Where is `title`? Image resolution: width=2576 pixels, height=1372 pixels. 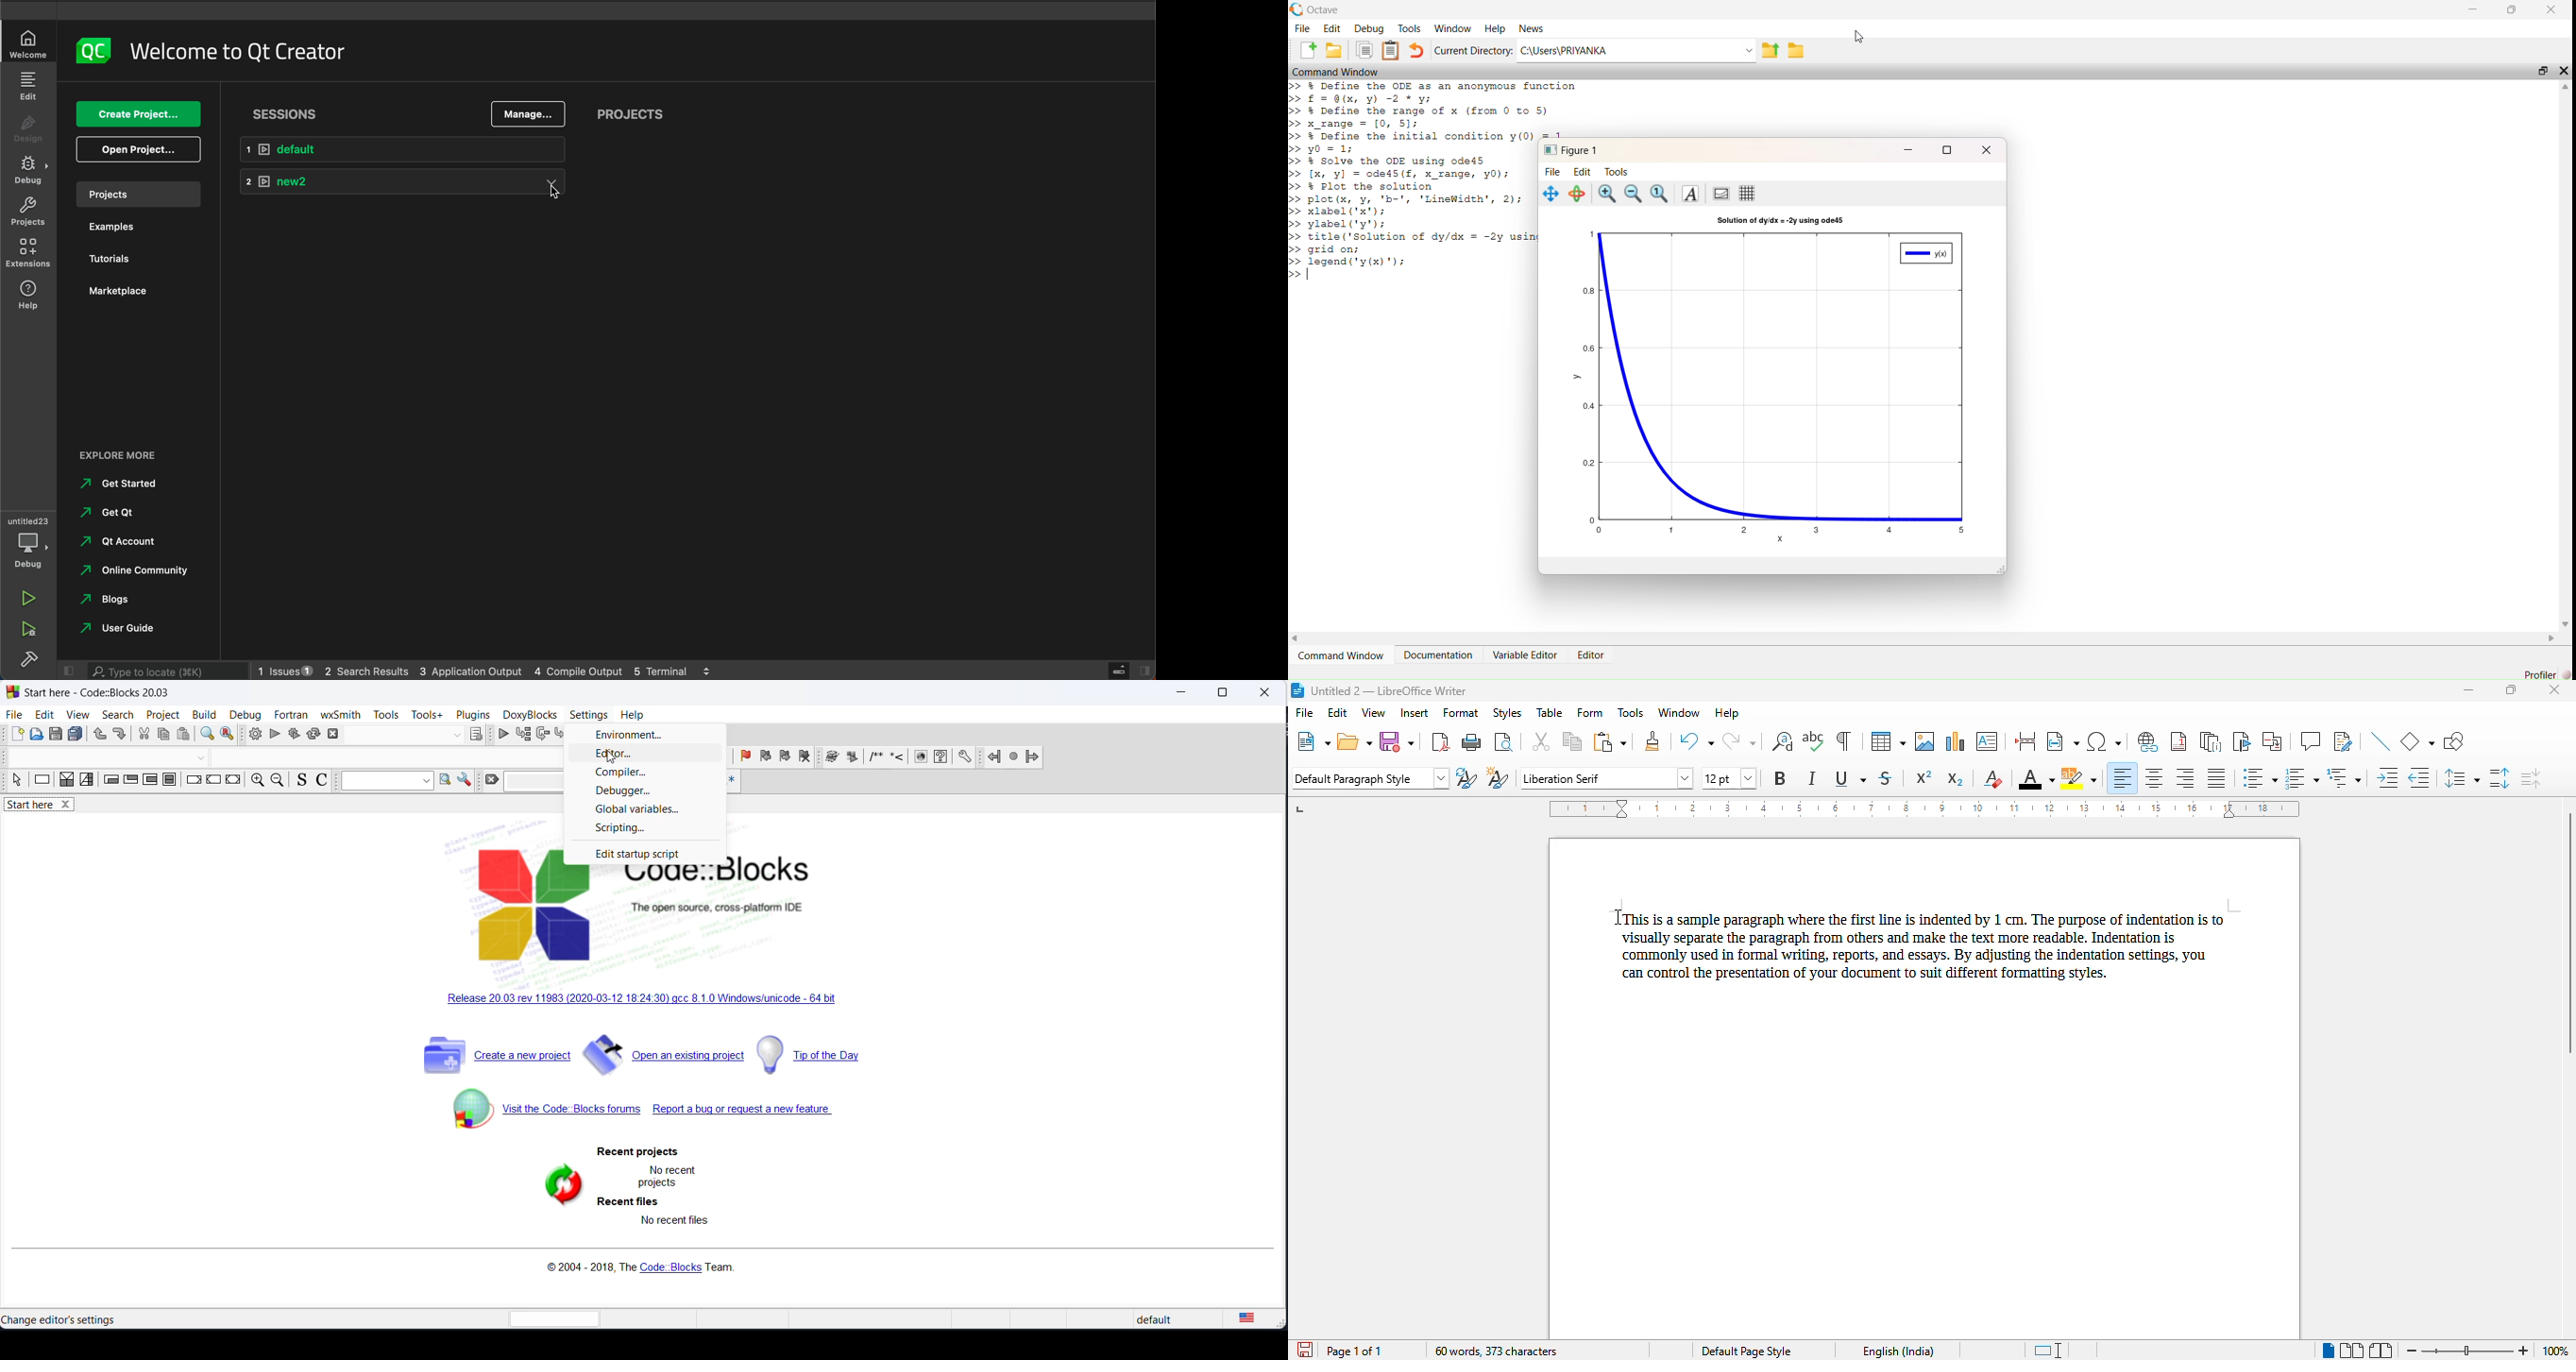 title is located at coordinates (1388, 689).